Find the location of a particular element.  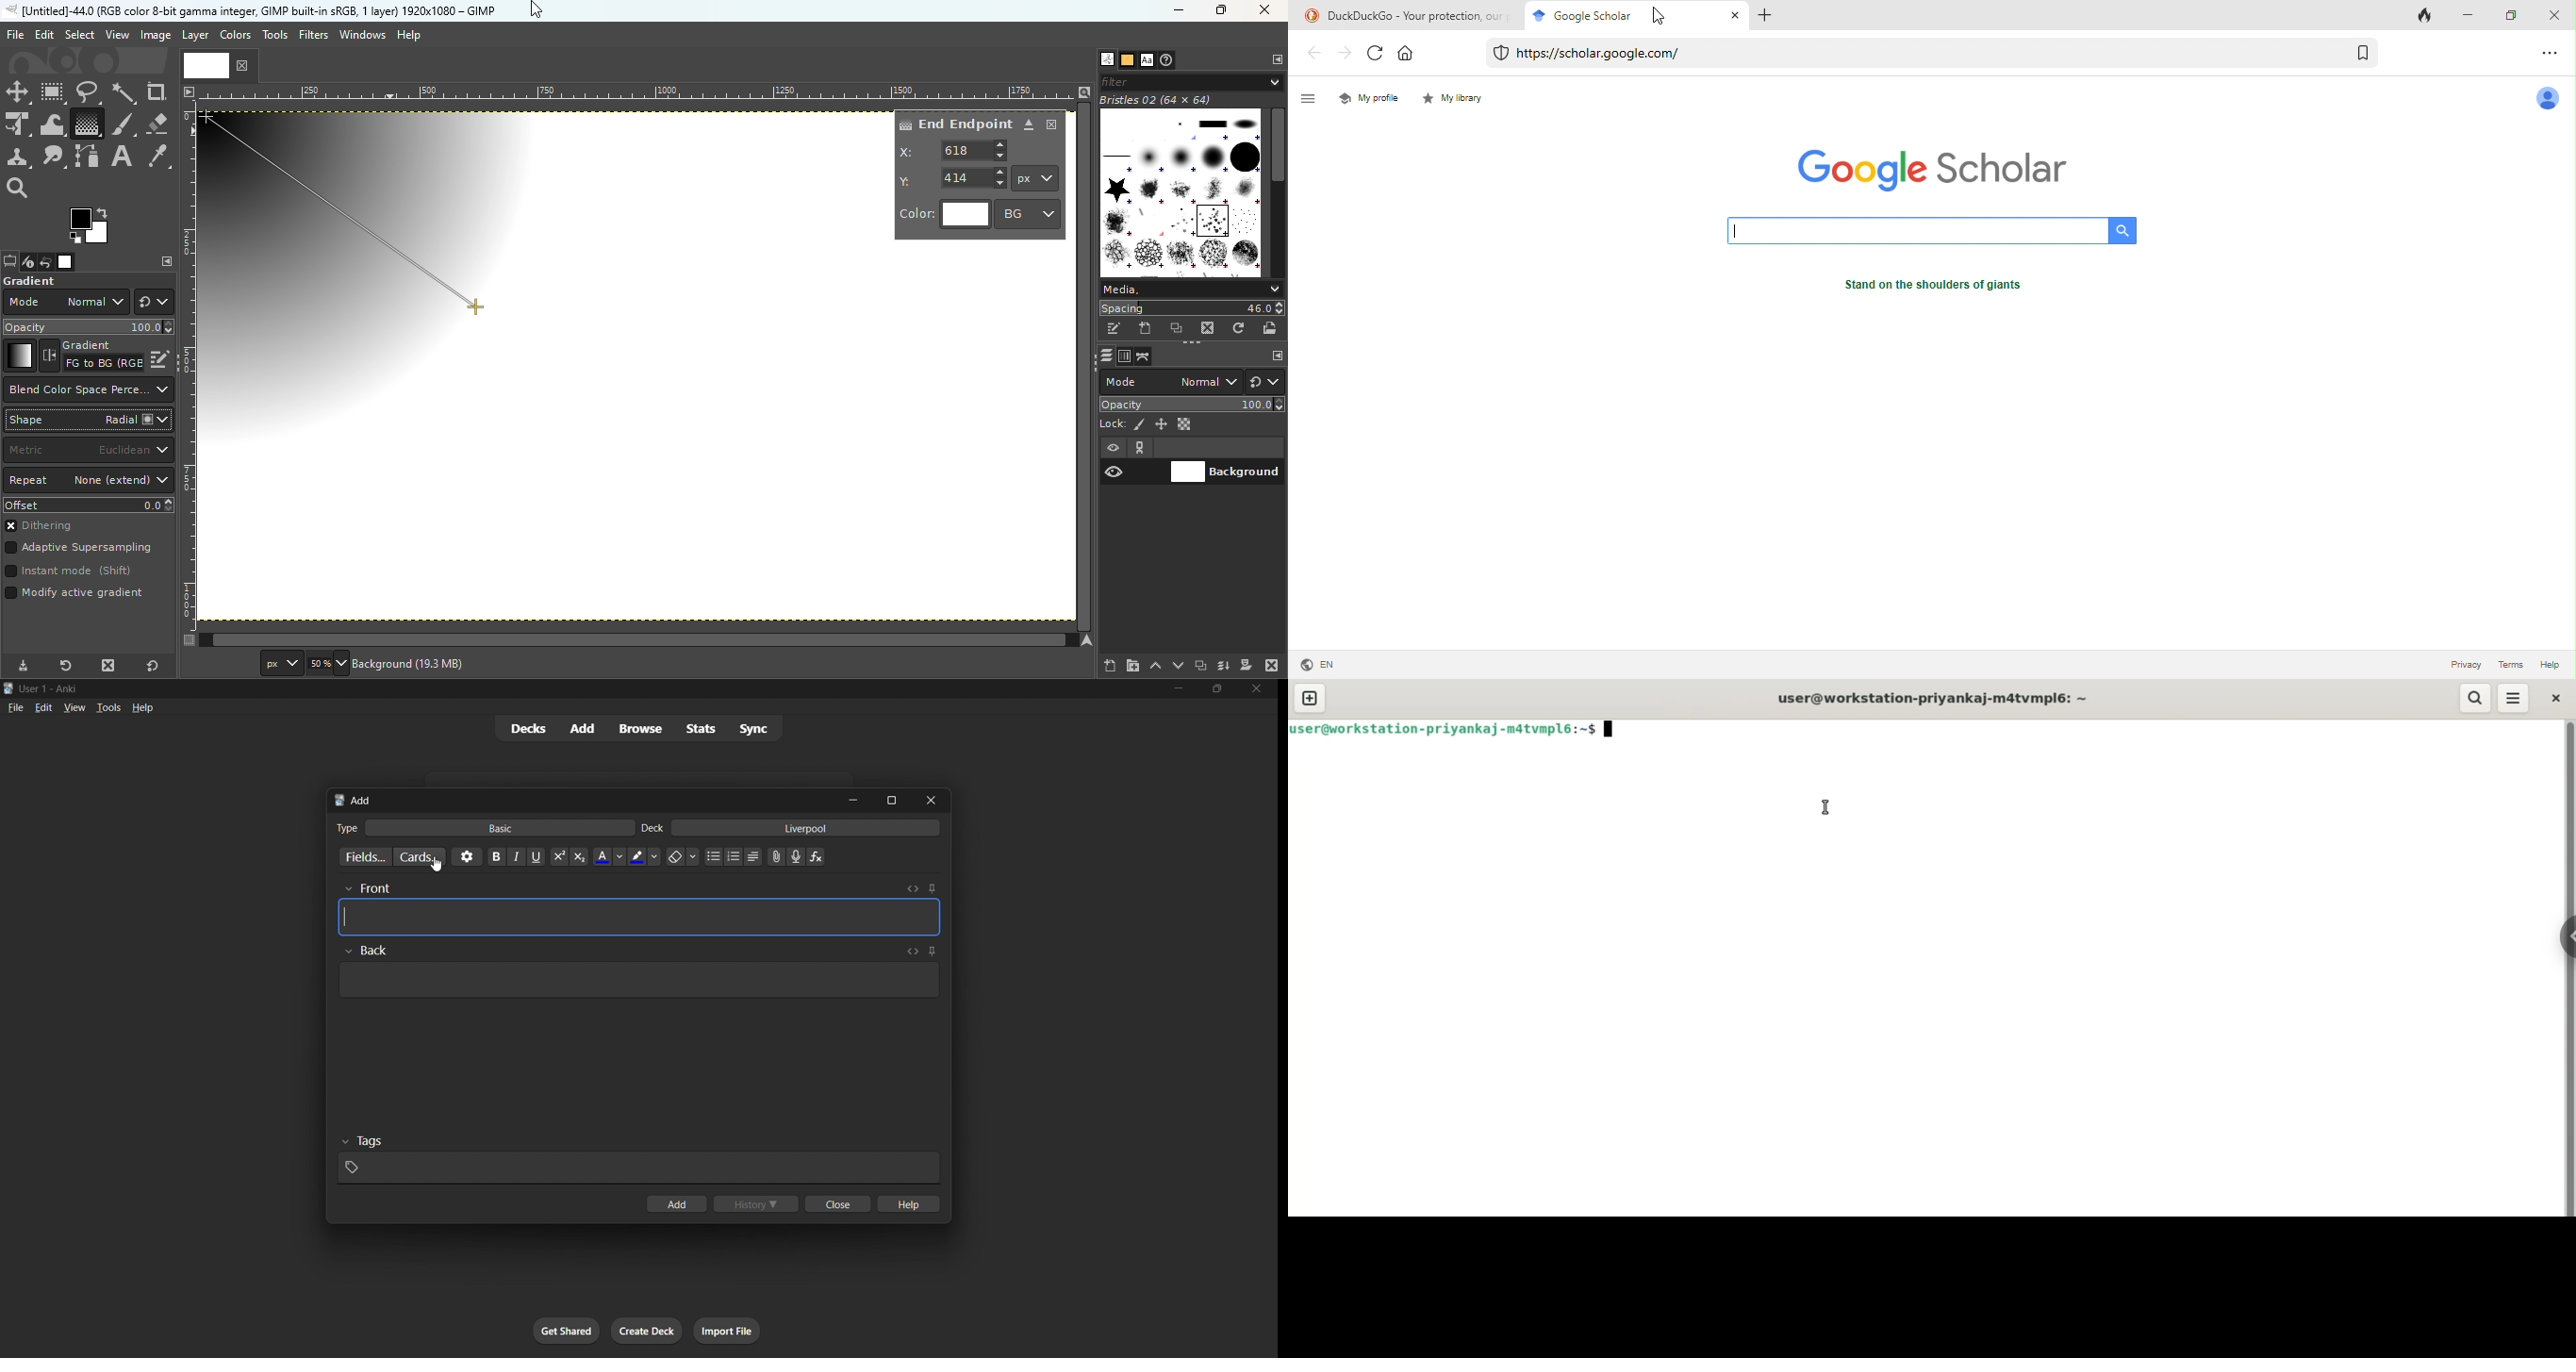

Color is located at coordinates (945, 215).